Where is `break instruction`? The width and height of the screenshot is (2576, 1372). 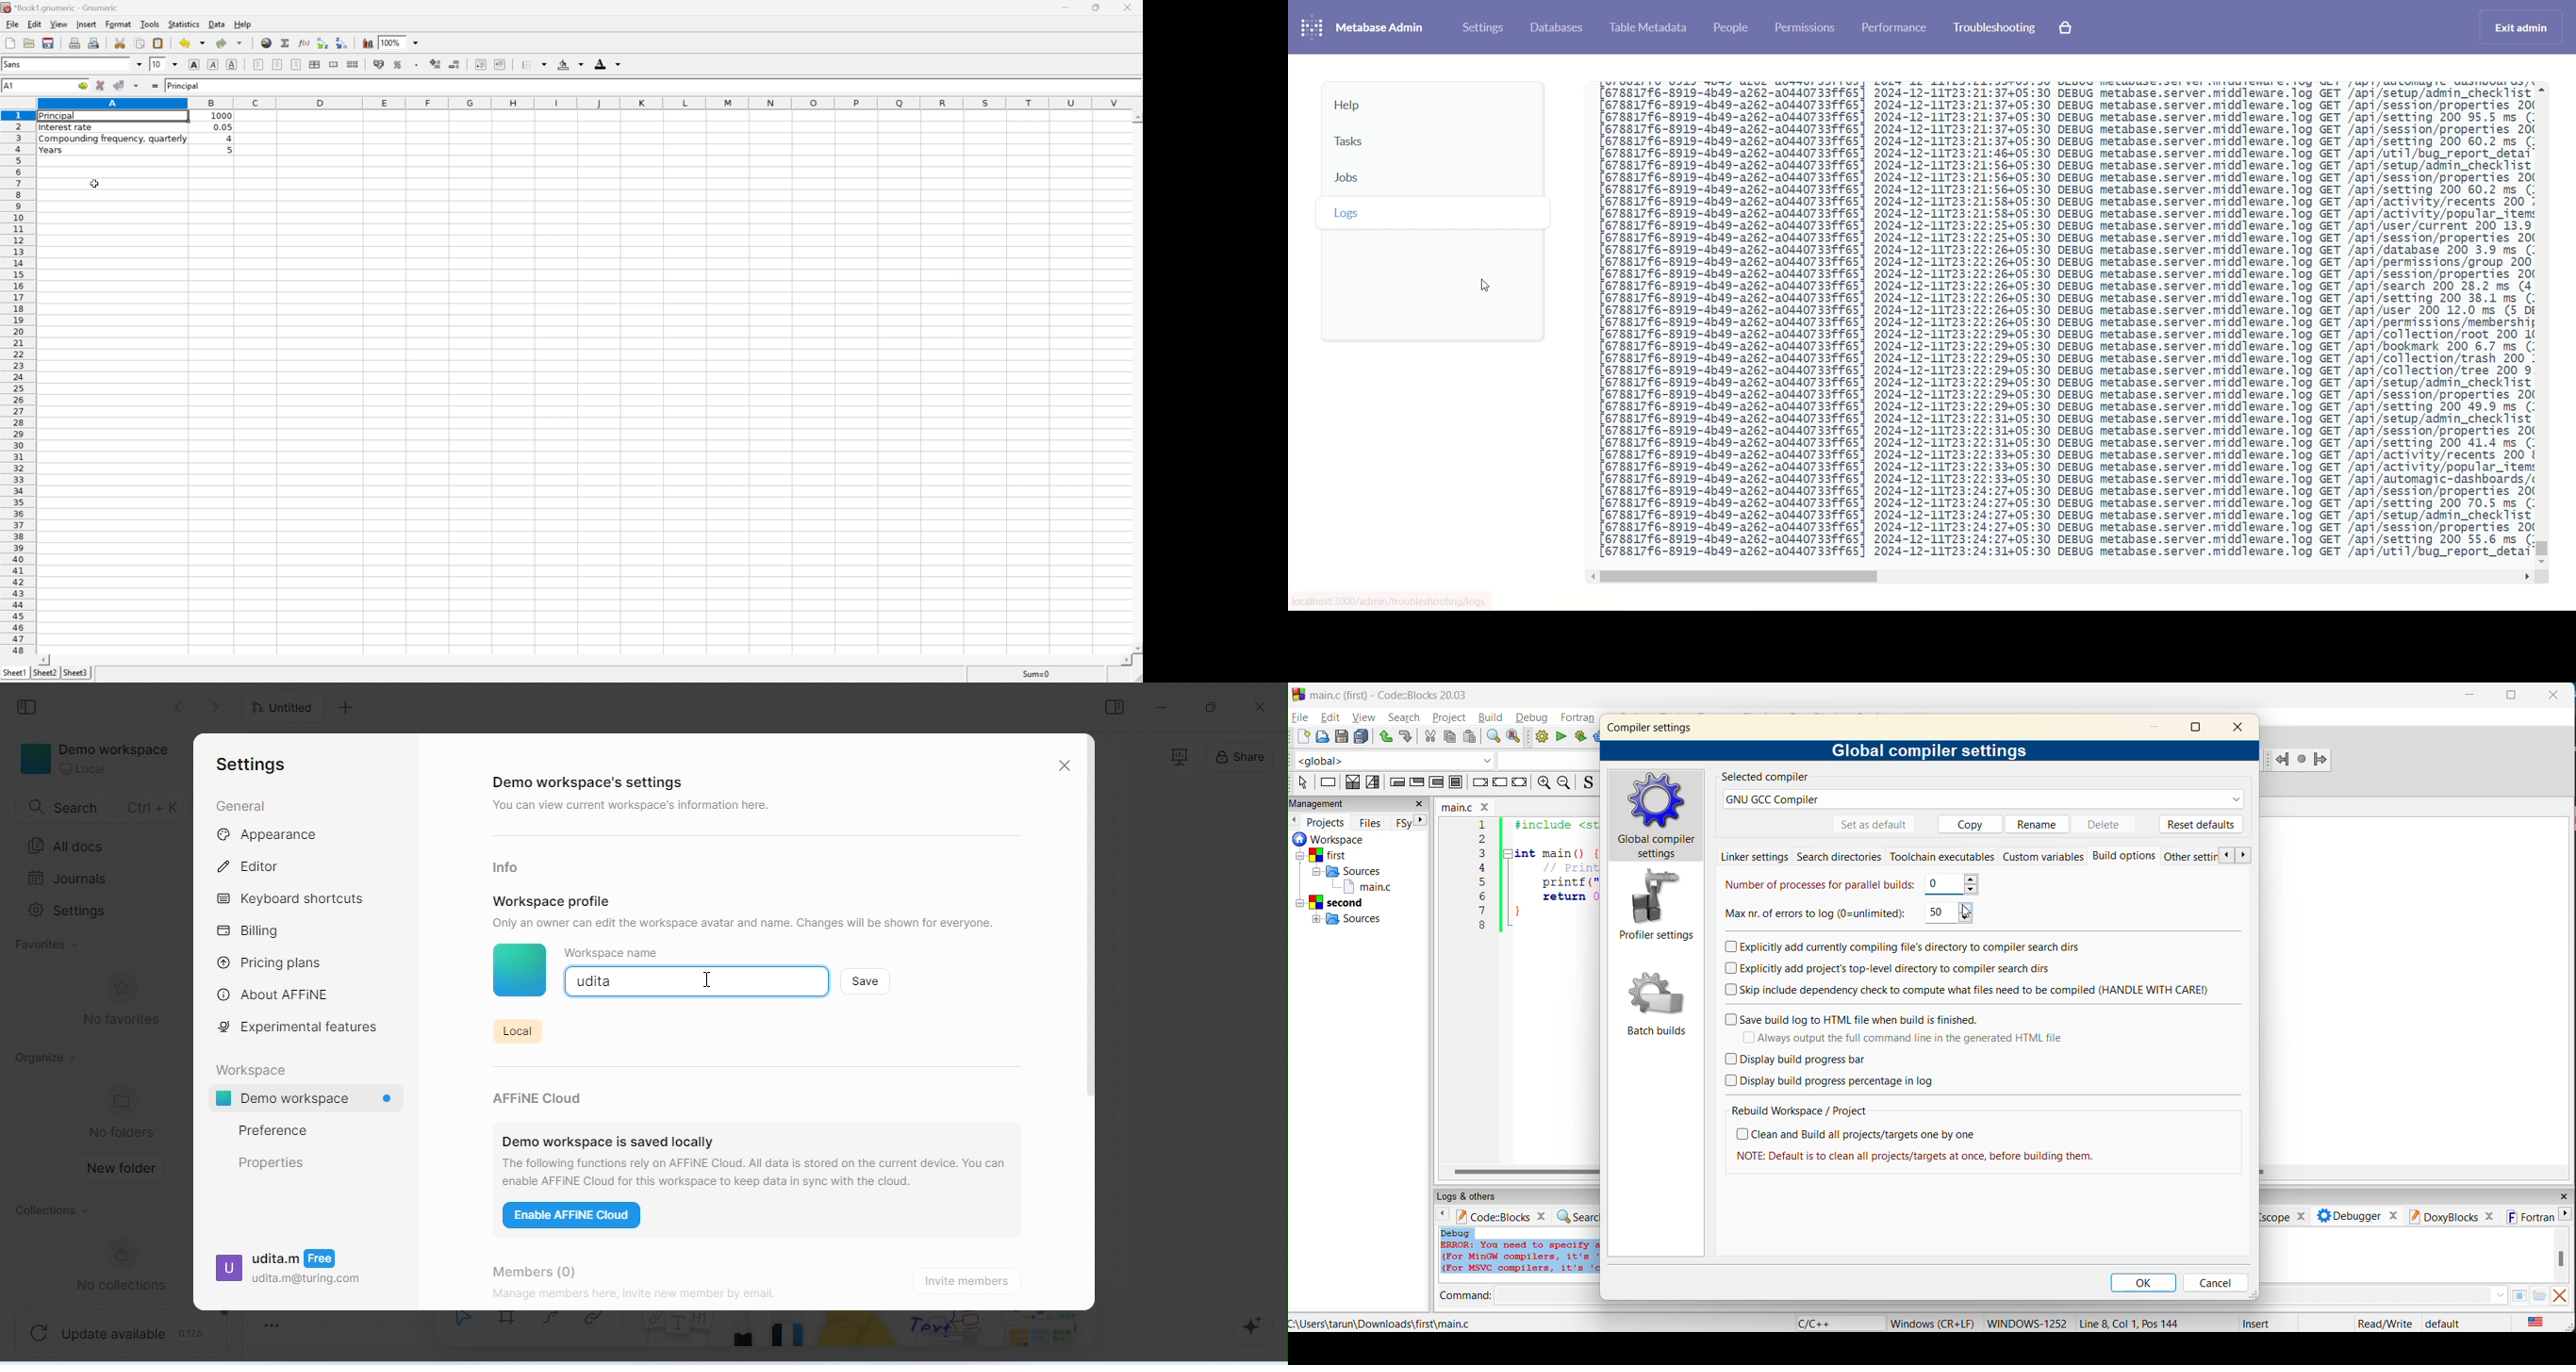 break instruction is located at coordinates (1478, 783).